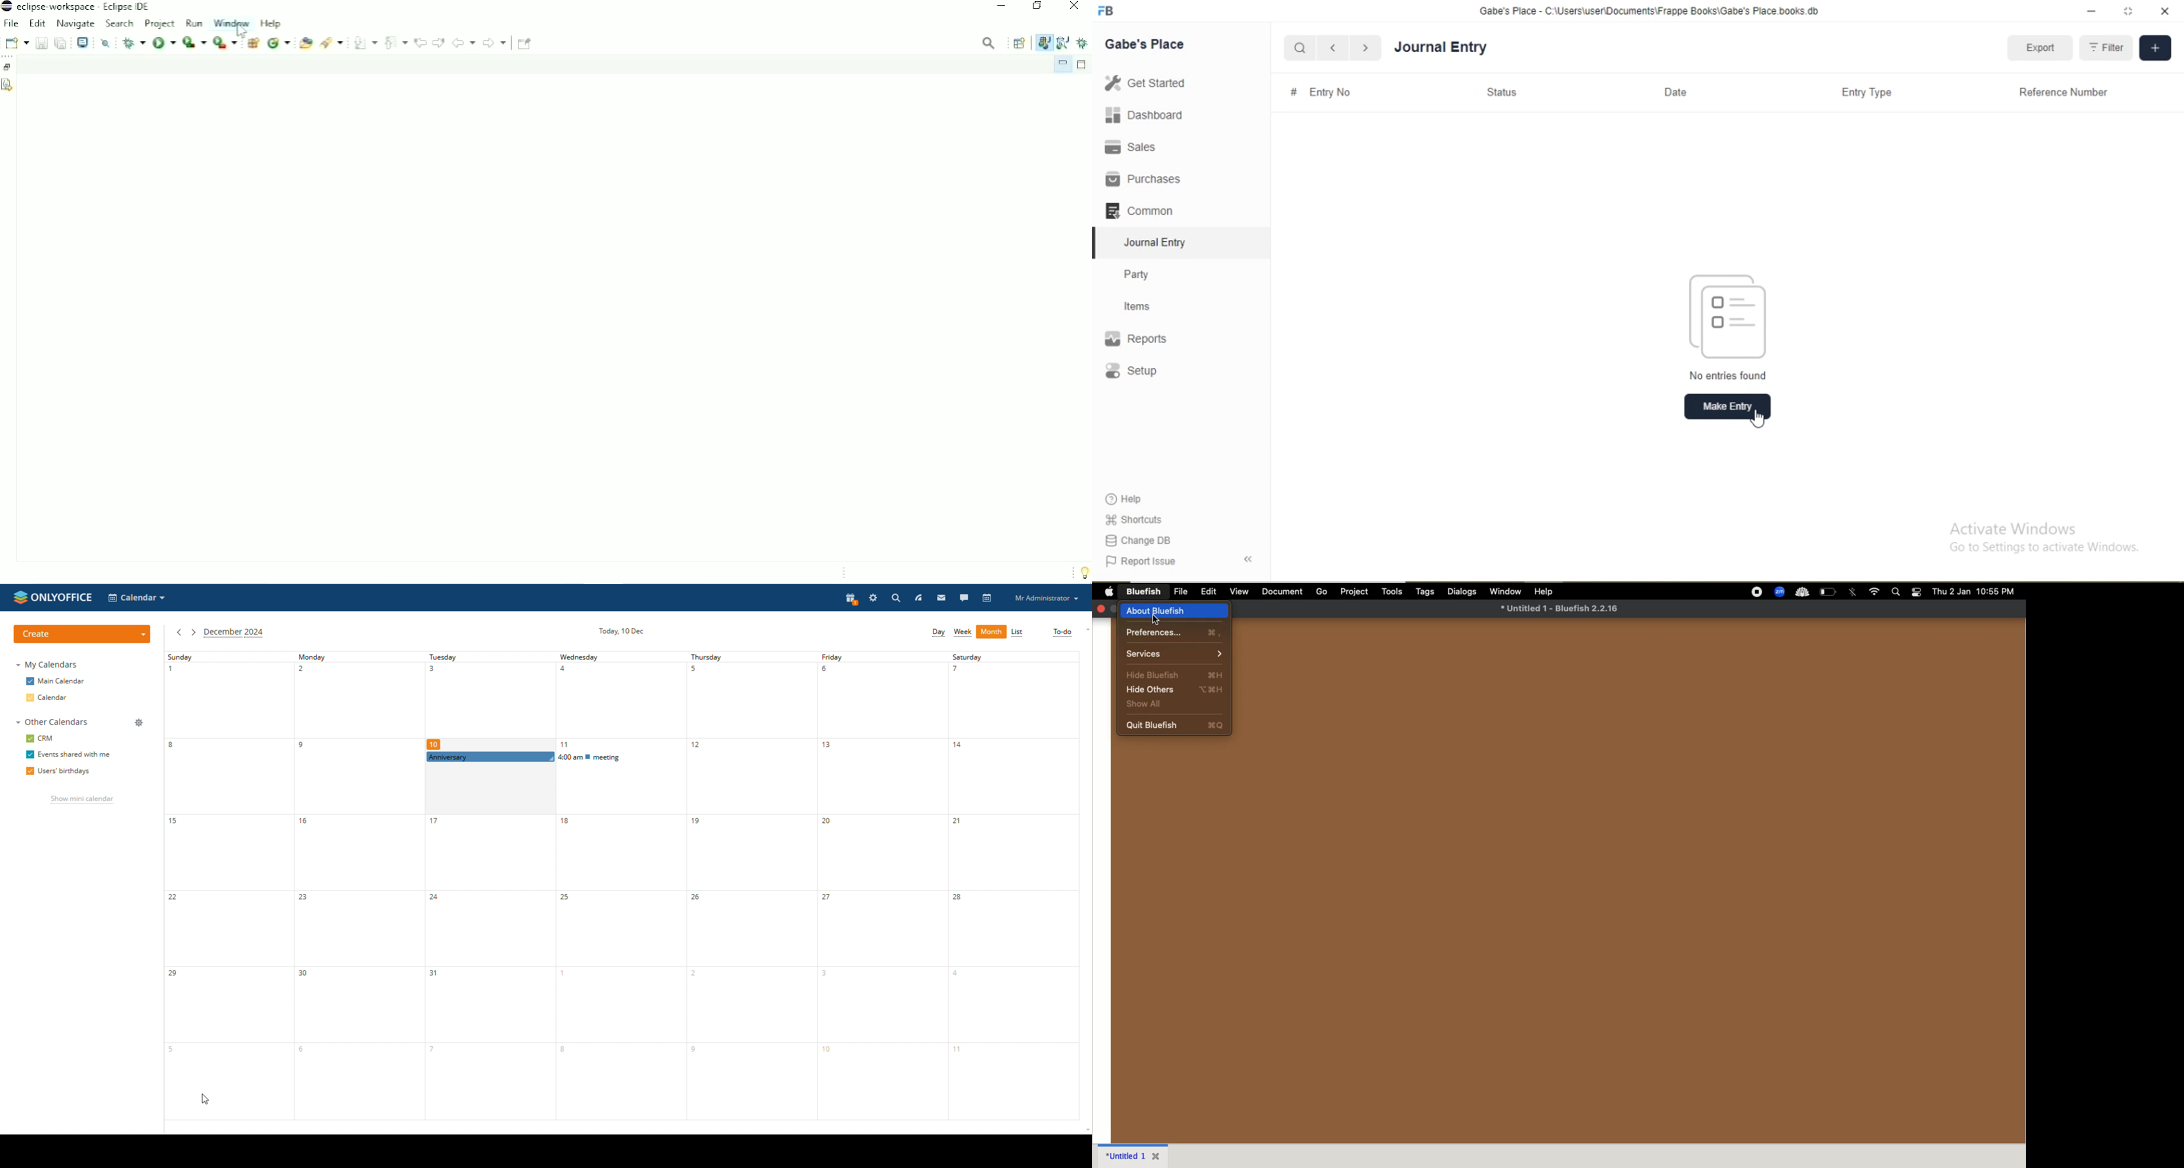 This screenshot has height=1176, width=2184. What do you see at coordinates (1506, 590) in the screenshot?
I see `window` at bounding box center [1506, 590].